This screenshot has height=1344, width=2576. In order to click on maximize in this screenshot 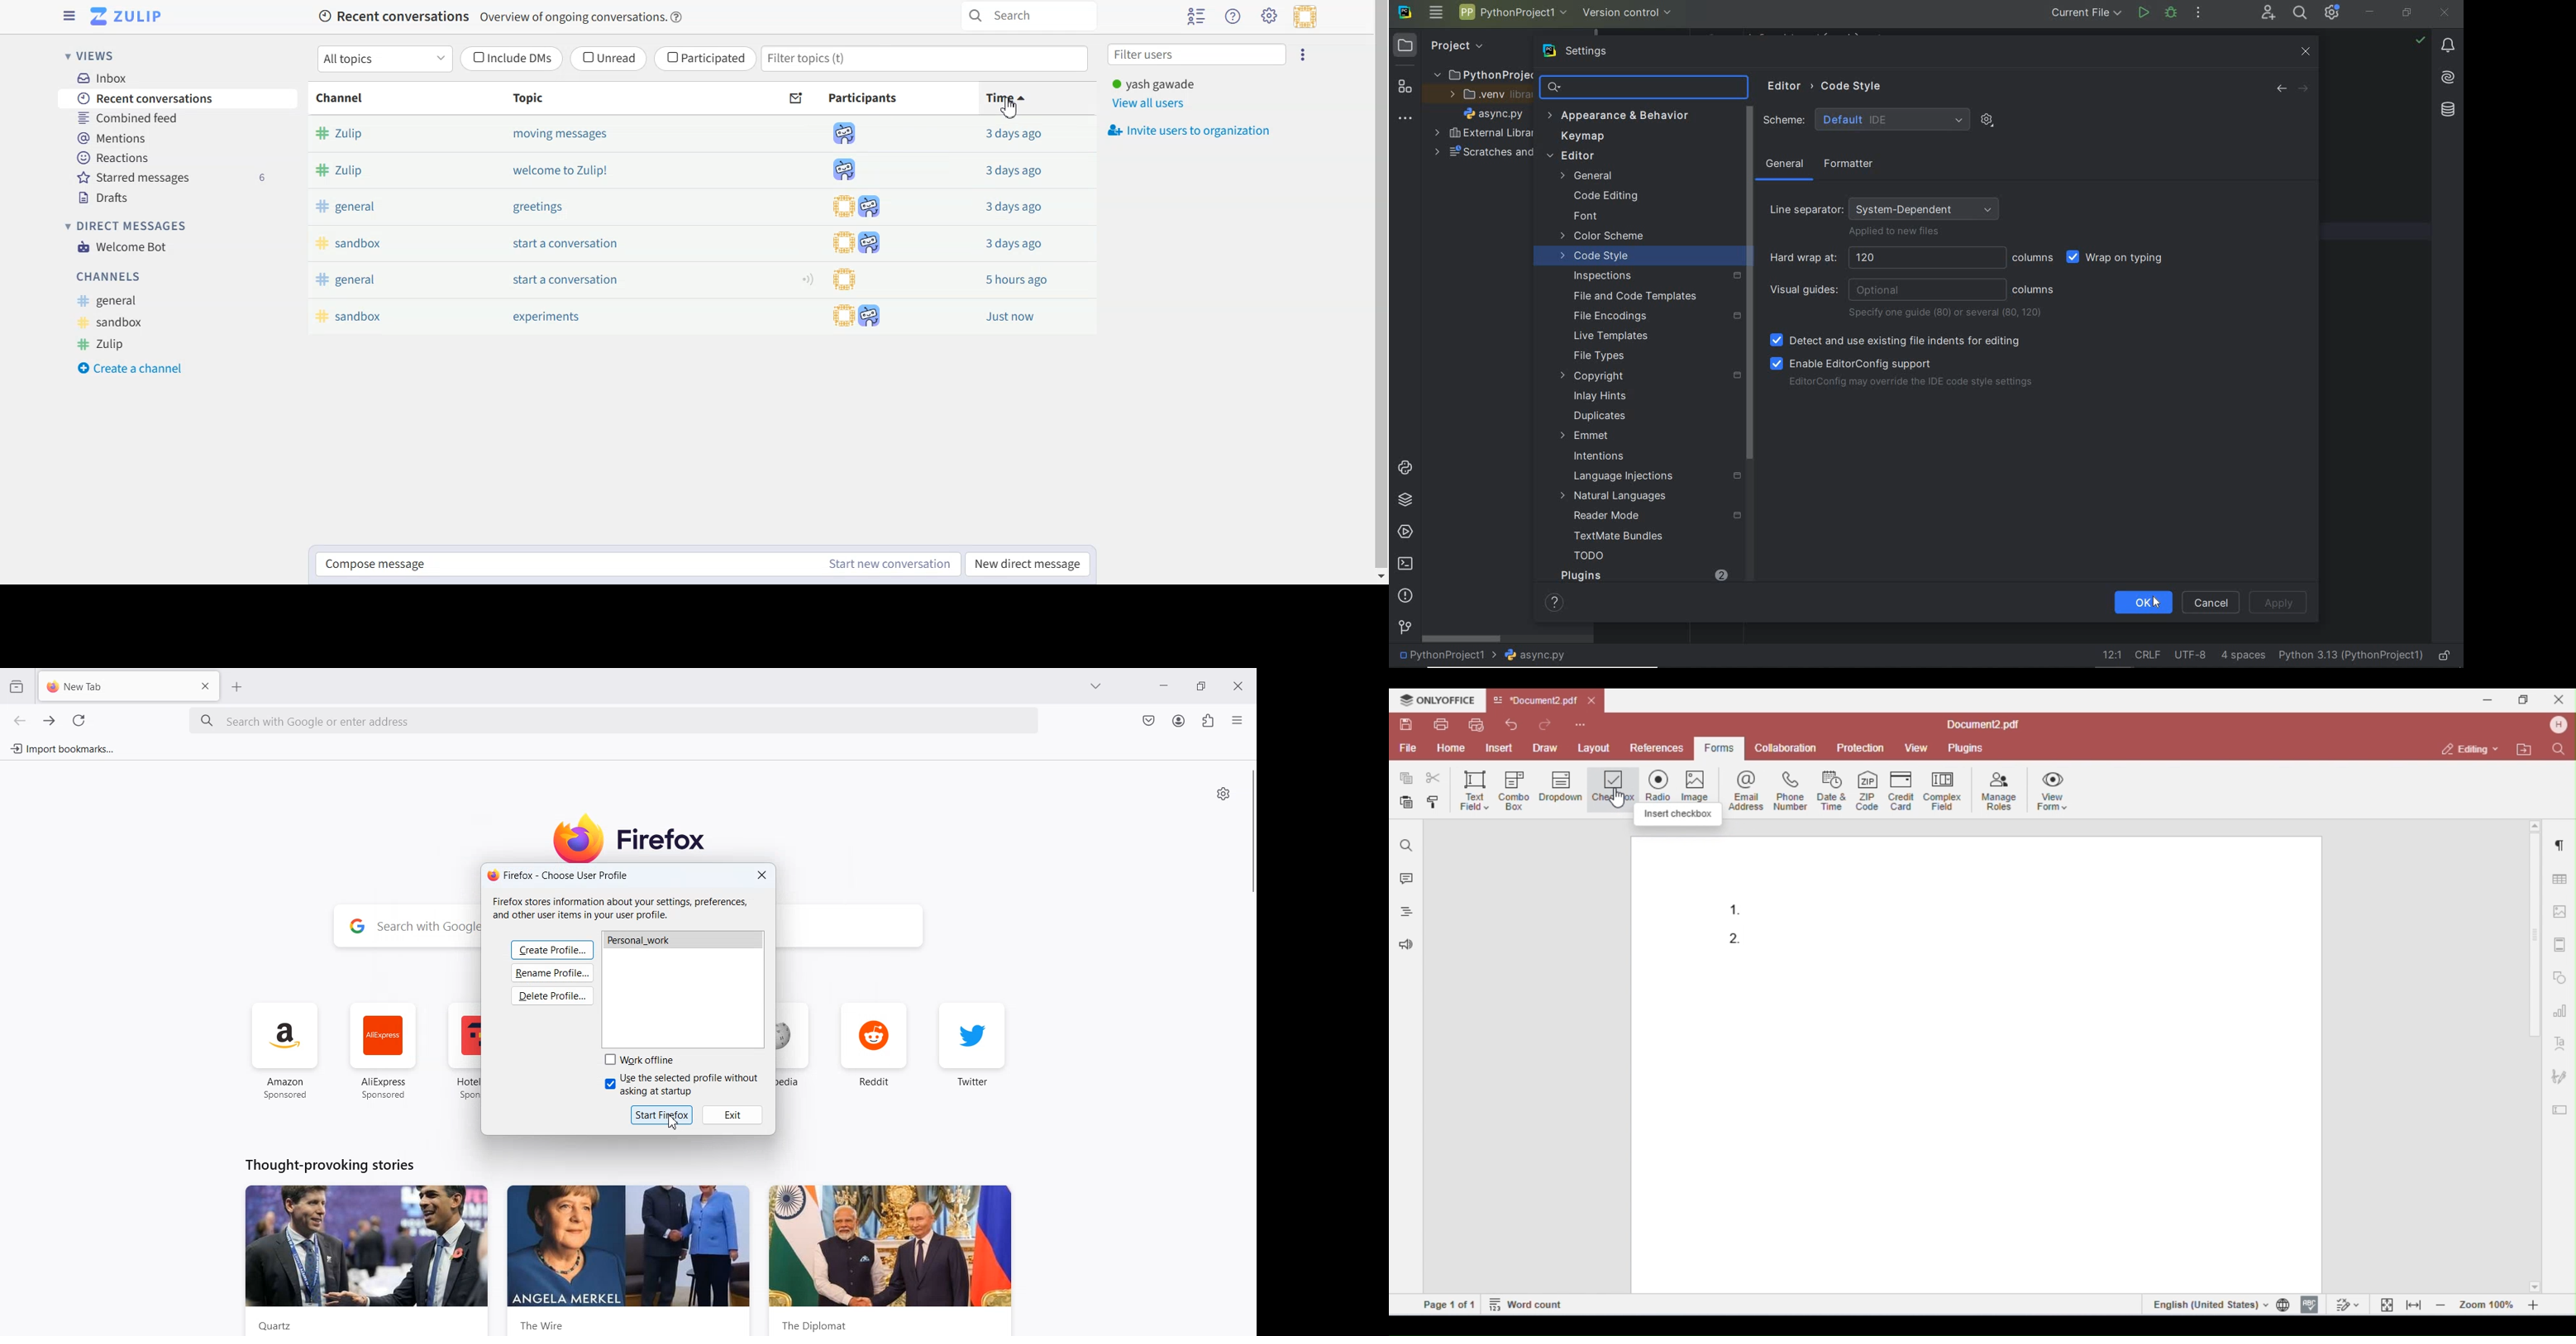, I will do `click(2527, 699)`.